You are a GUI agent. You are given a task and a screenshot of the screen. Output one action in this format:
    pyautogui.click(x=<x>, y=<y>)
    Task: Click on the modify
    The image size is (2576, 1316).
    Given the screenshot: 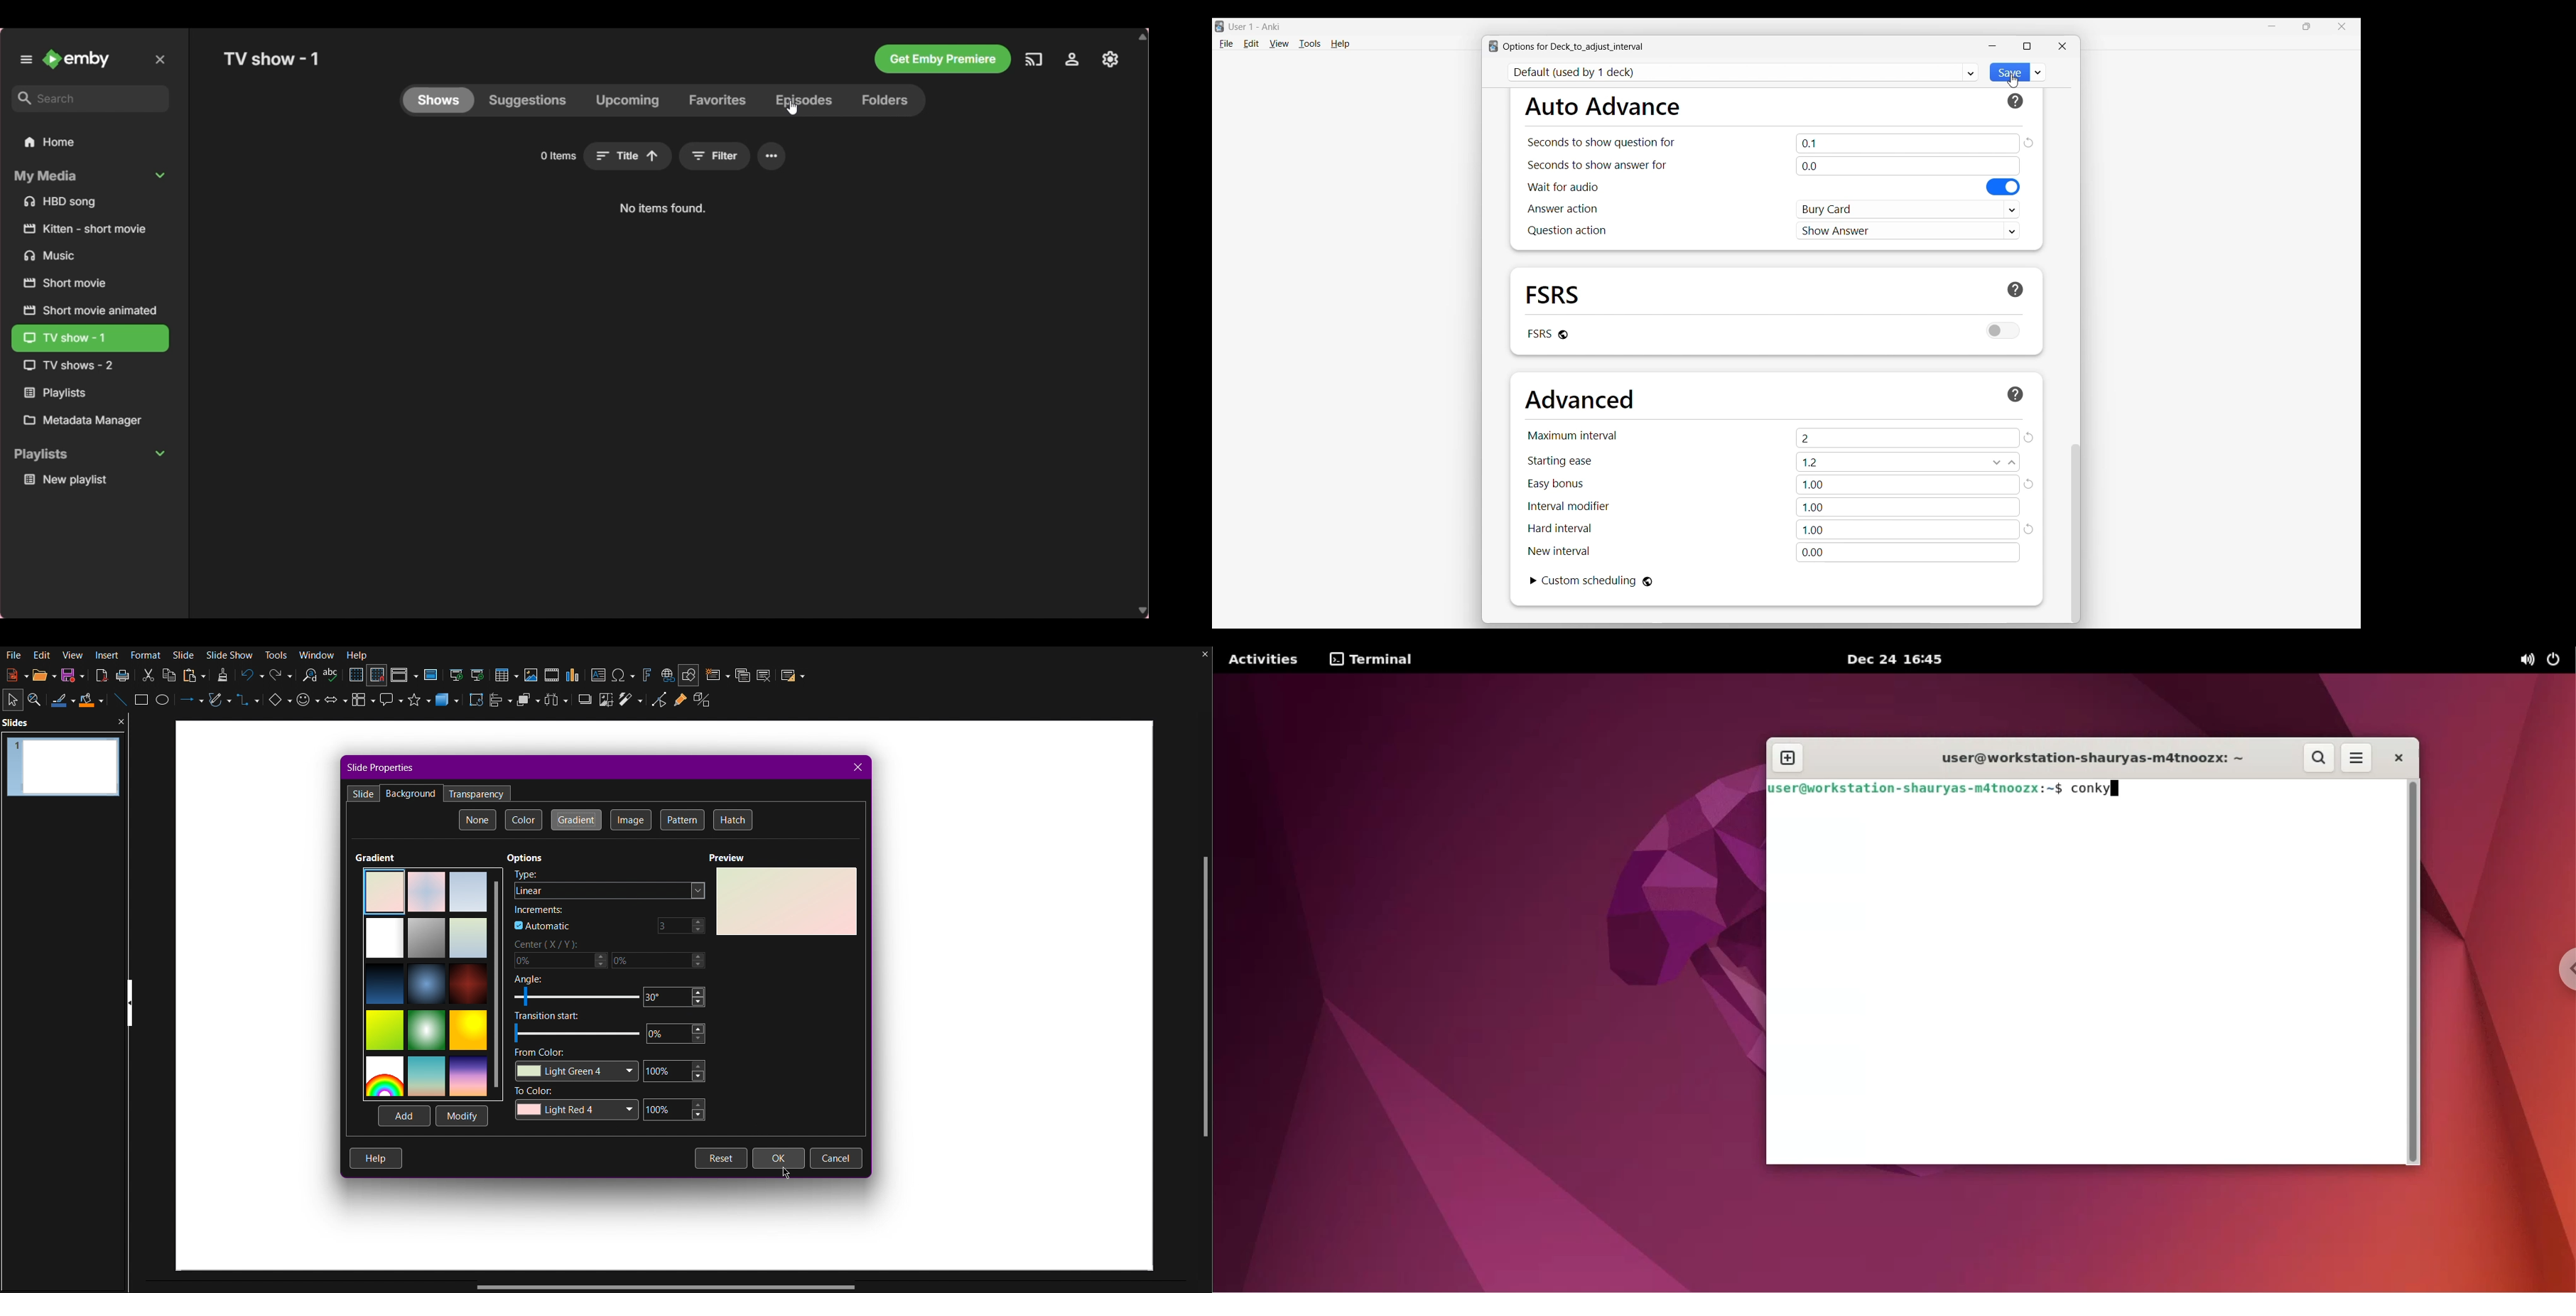 What is the action you would take?
    pyautogui.click(x=460, y=1114)
    